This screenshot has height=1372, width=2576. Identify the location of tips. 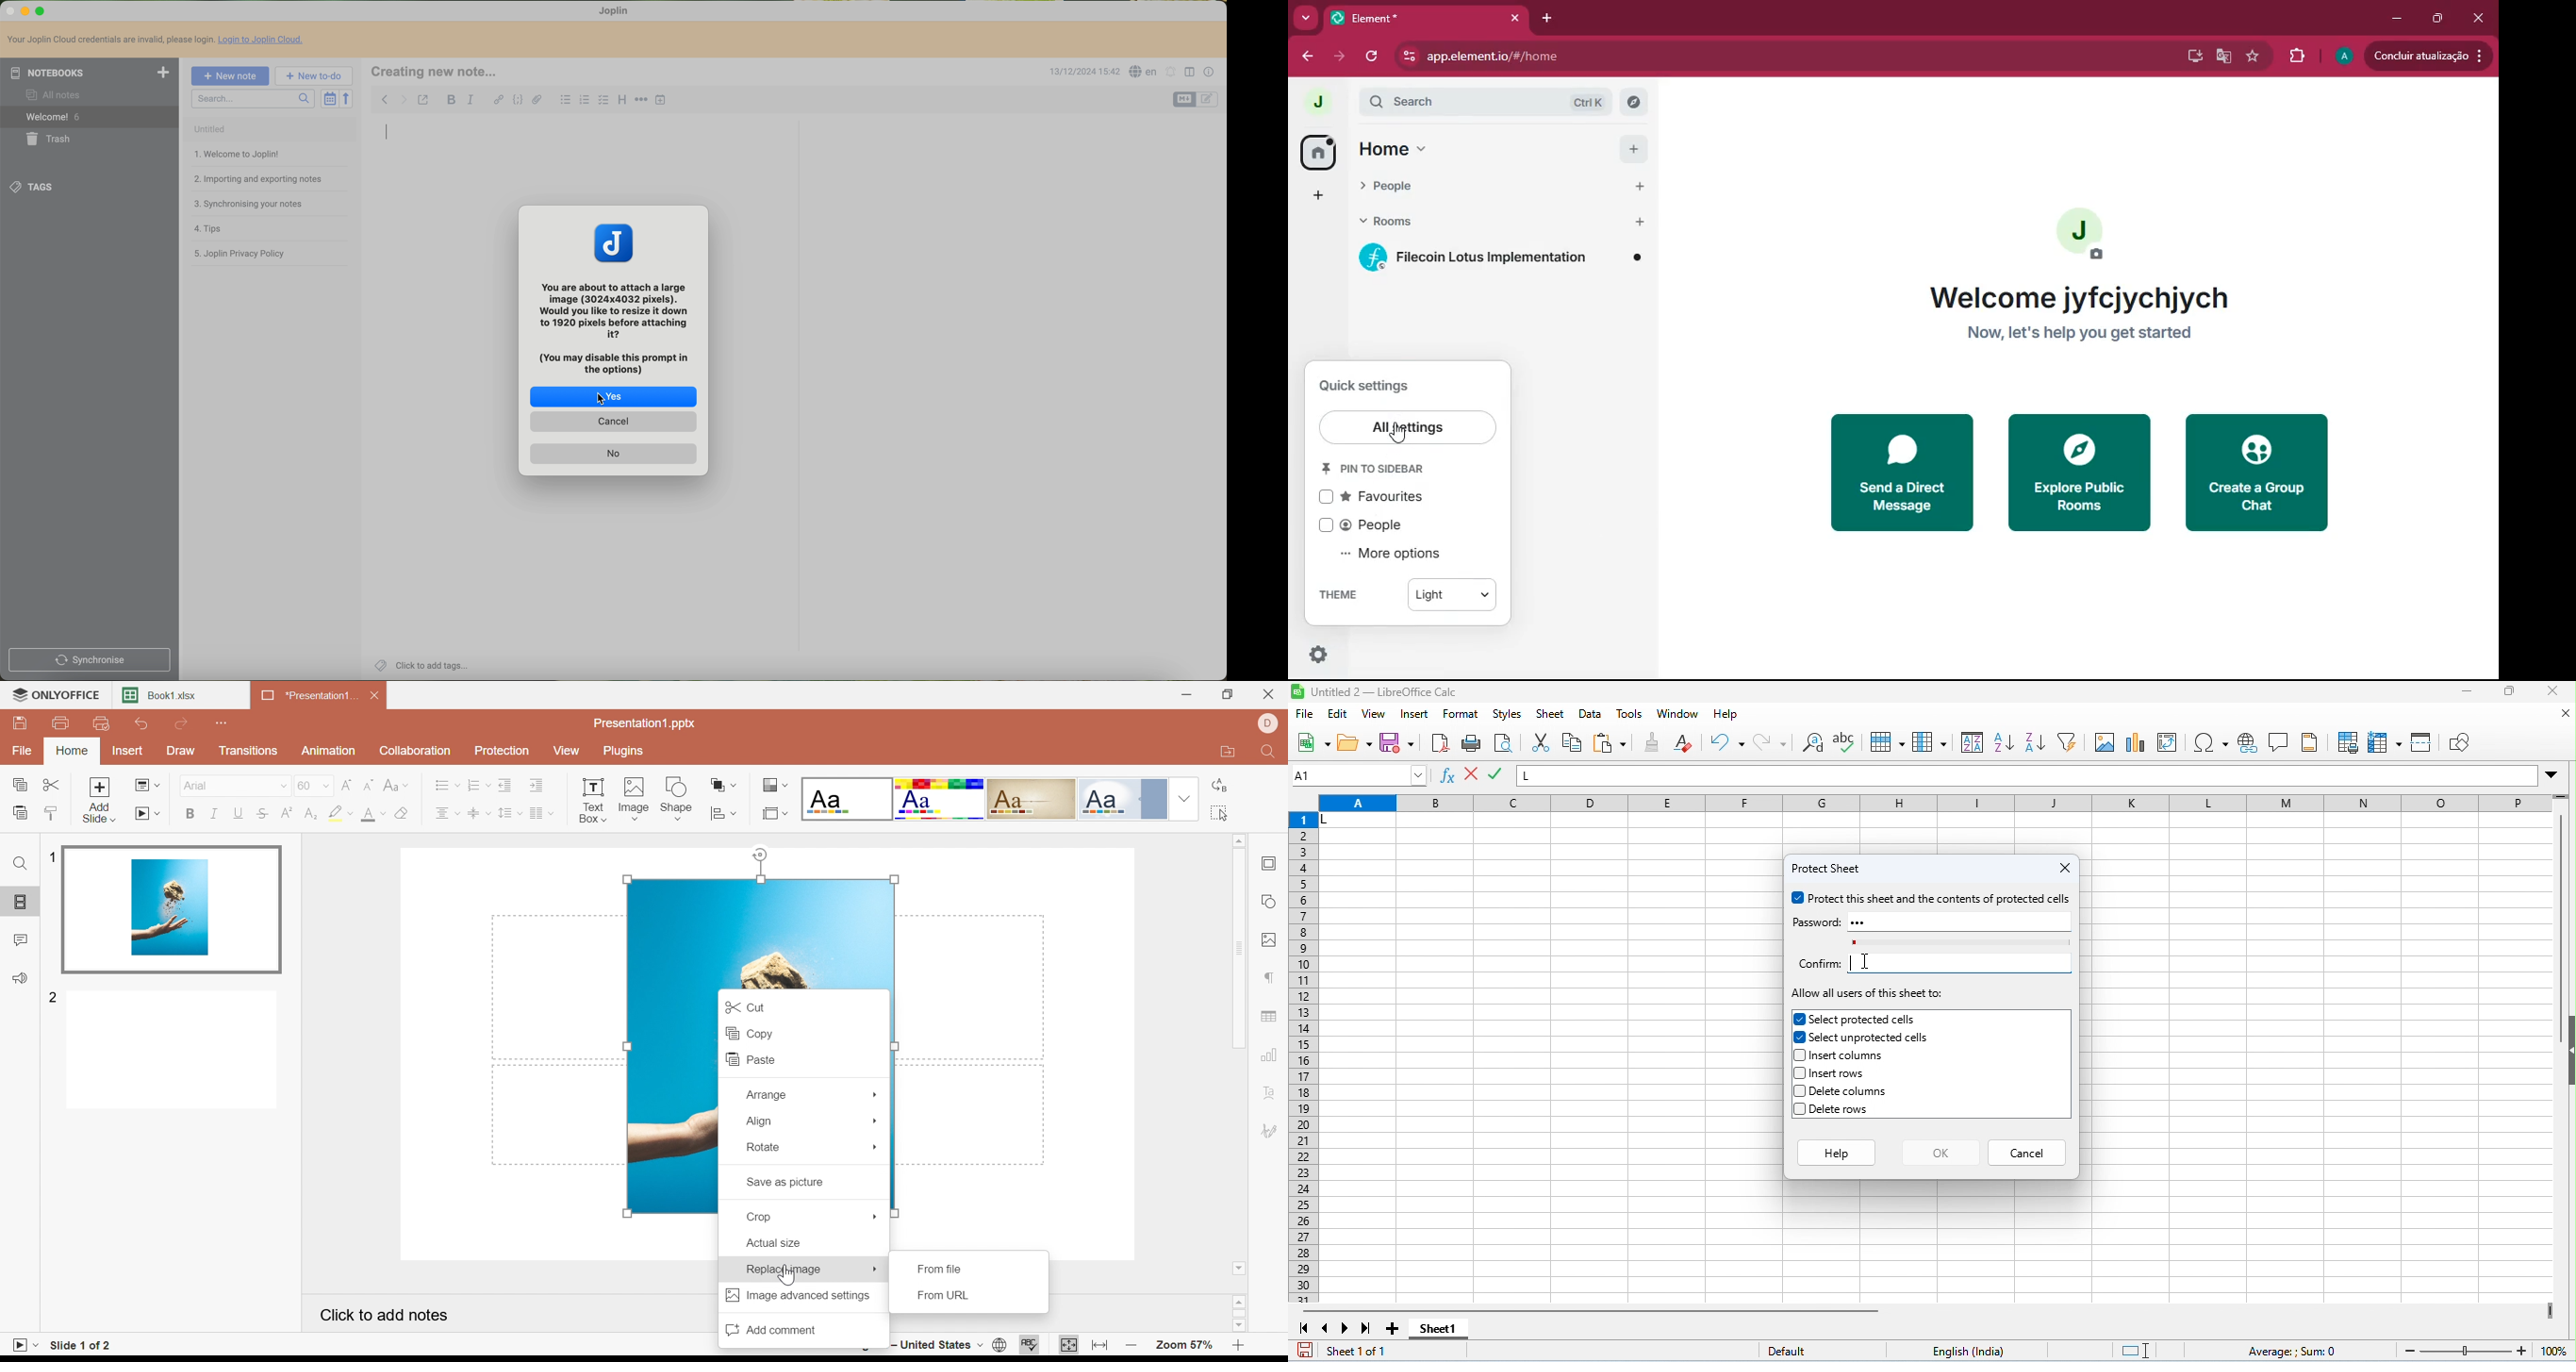
(205, 228).